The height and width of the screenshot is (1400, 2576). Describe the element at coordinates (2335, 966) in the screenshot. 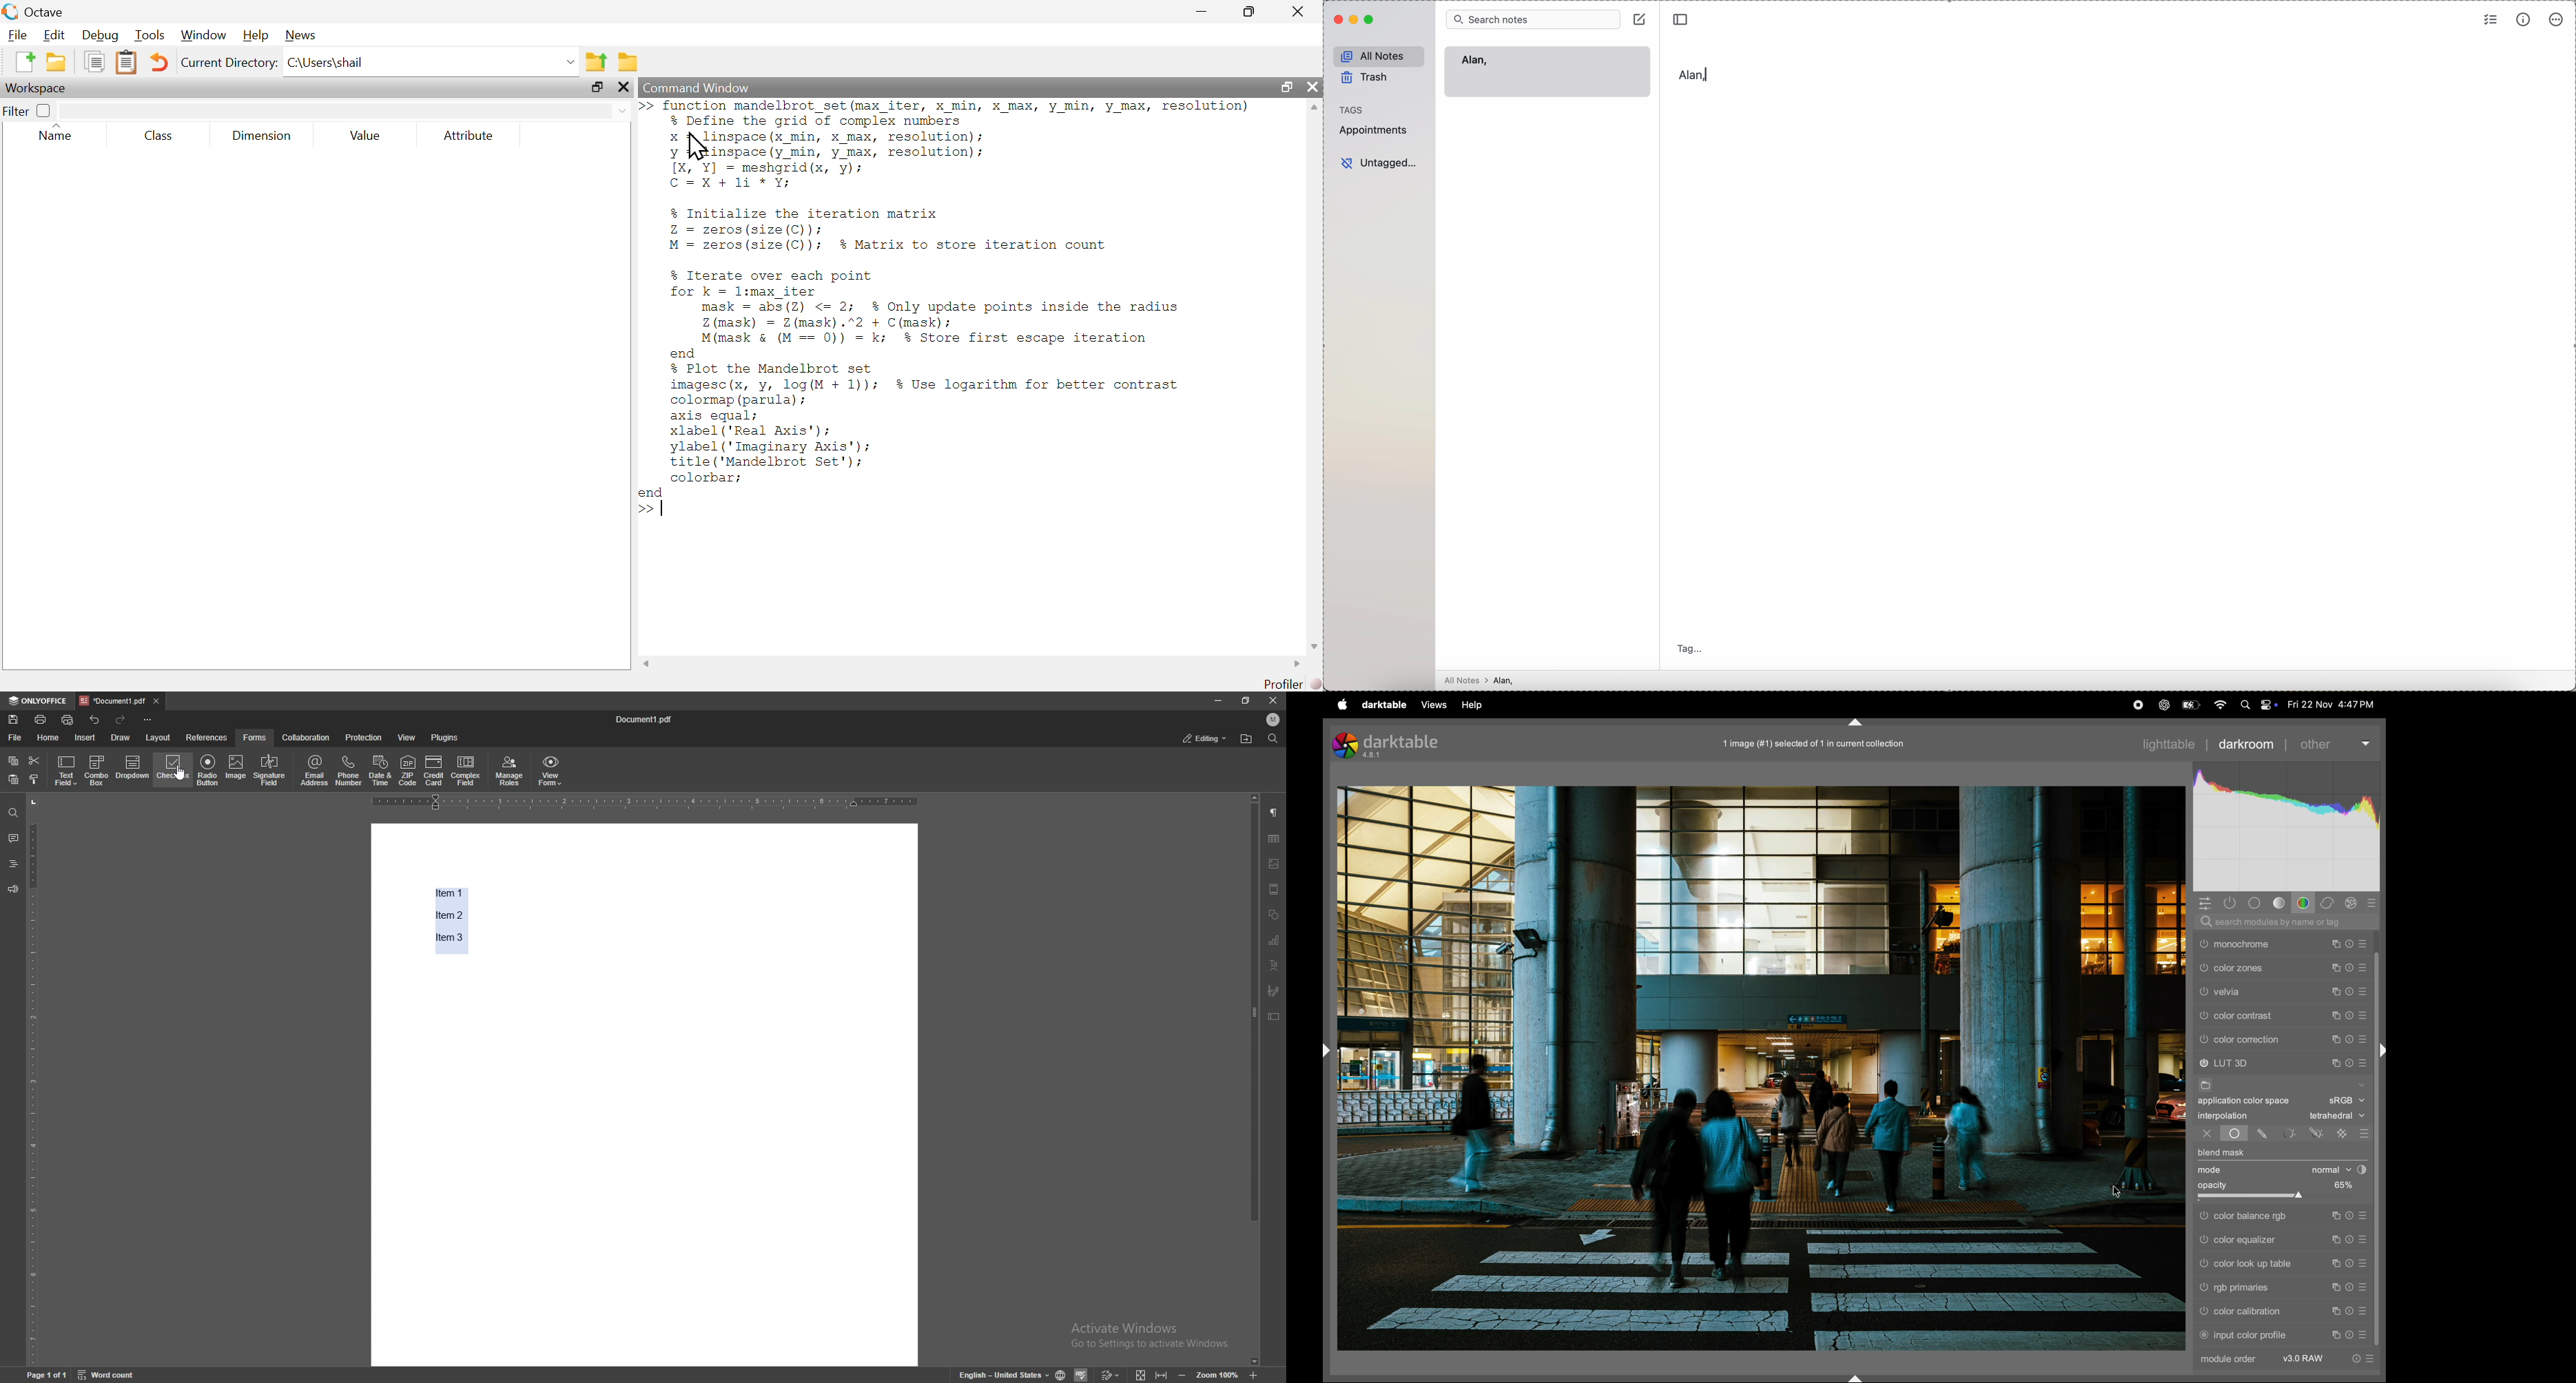

I see `multiple intance actions` at that location.